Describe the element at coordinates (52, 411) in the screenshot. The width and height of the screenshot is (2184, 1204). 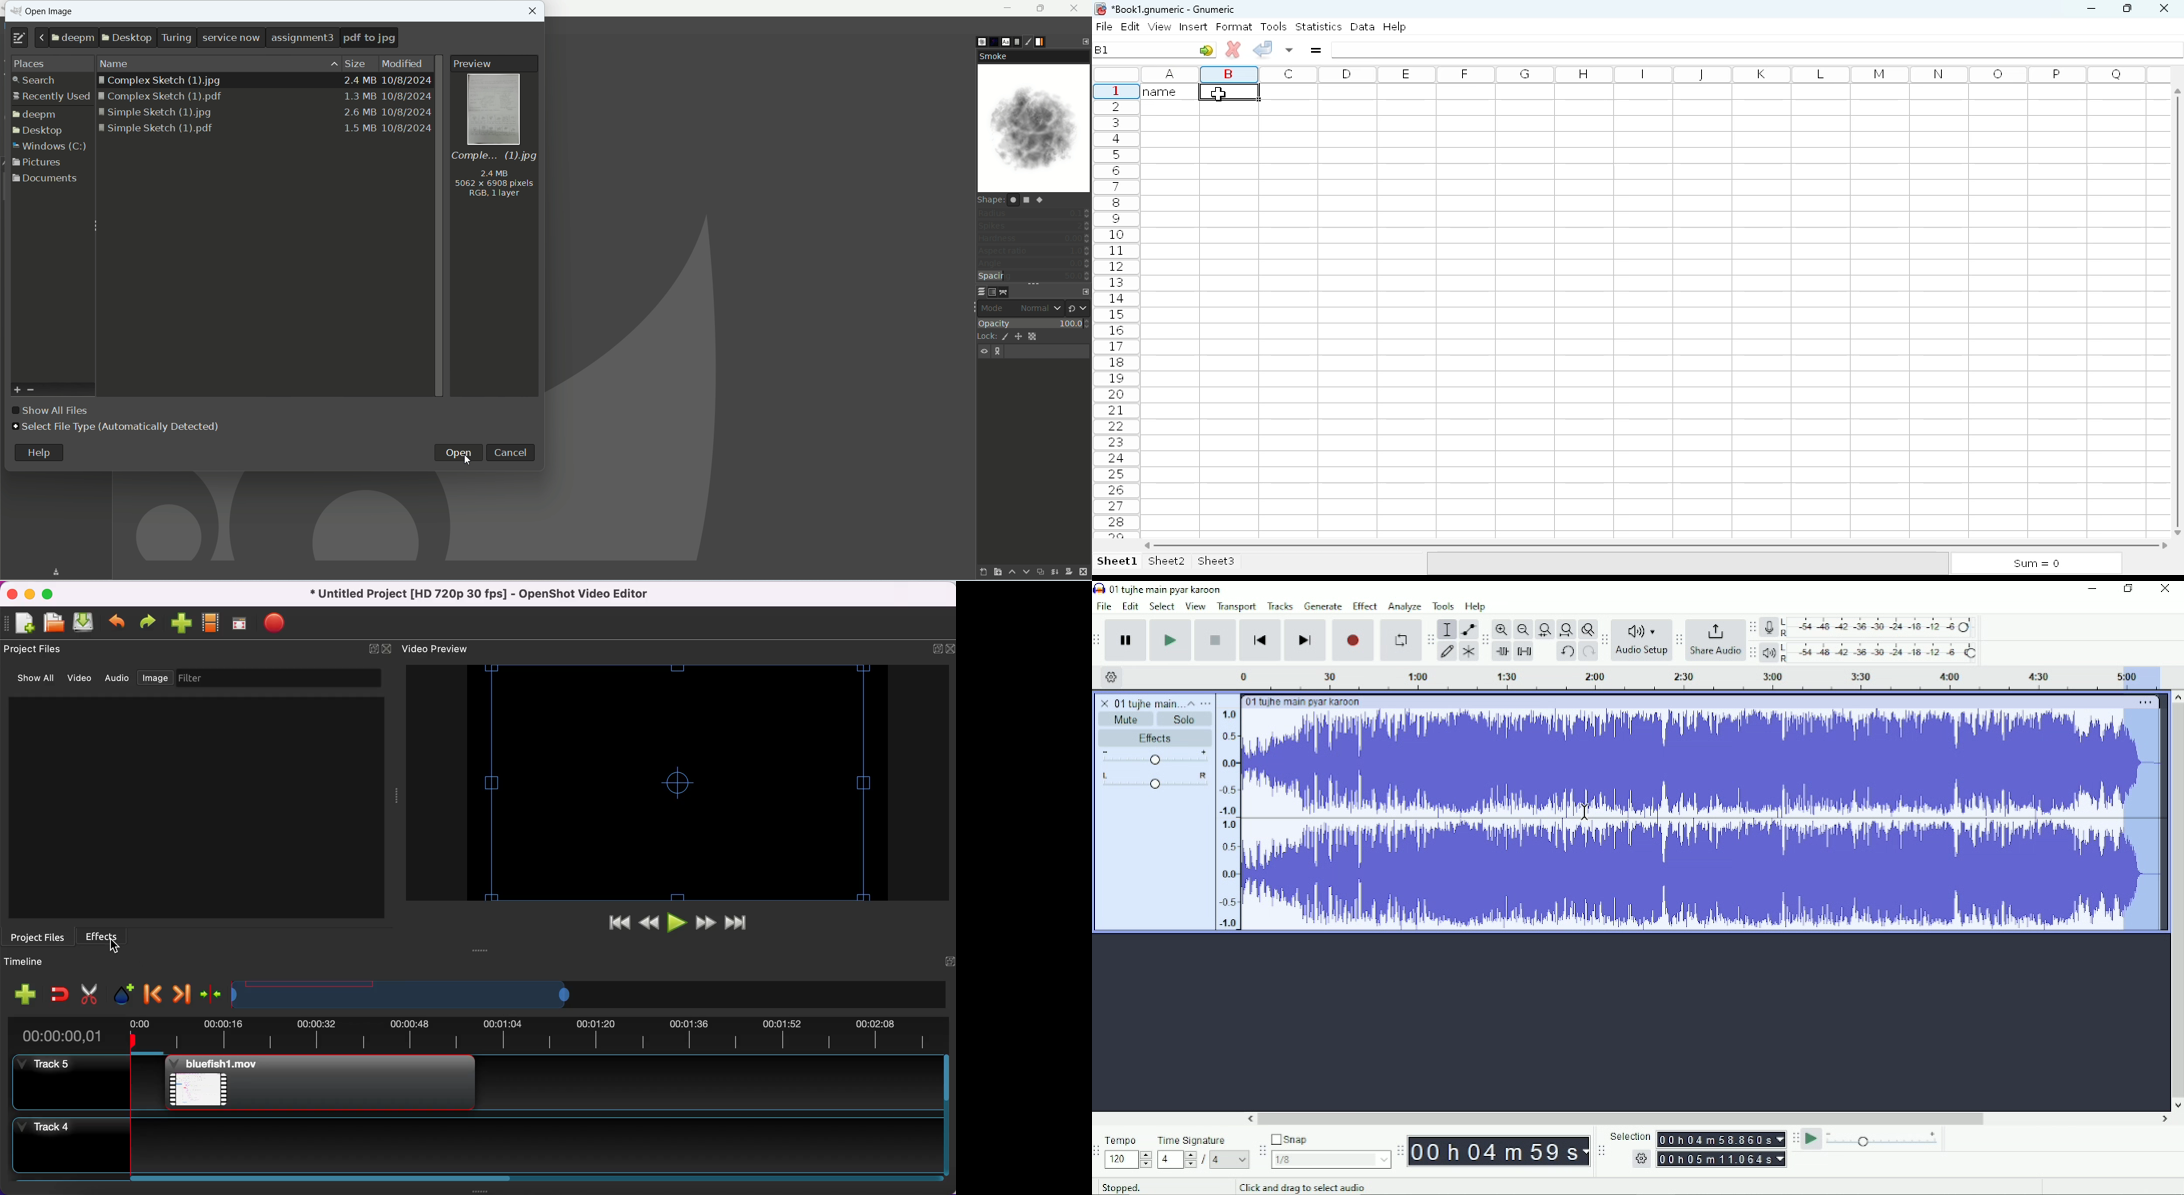
I see `show all files` at that location.